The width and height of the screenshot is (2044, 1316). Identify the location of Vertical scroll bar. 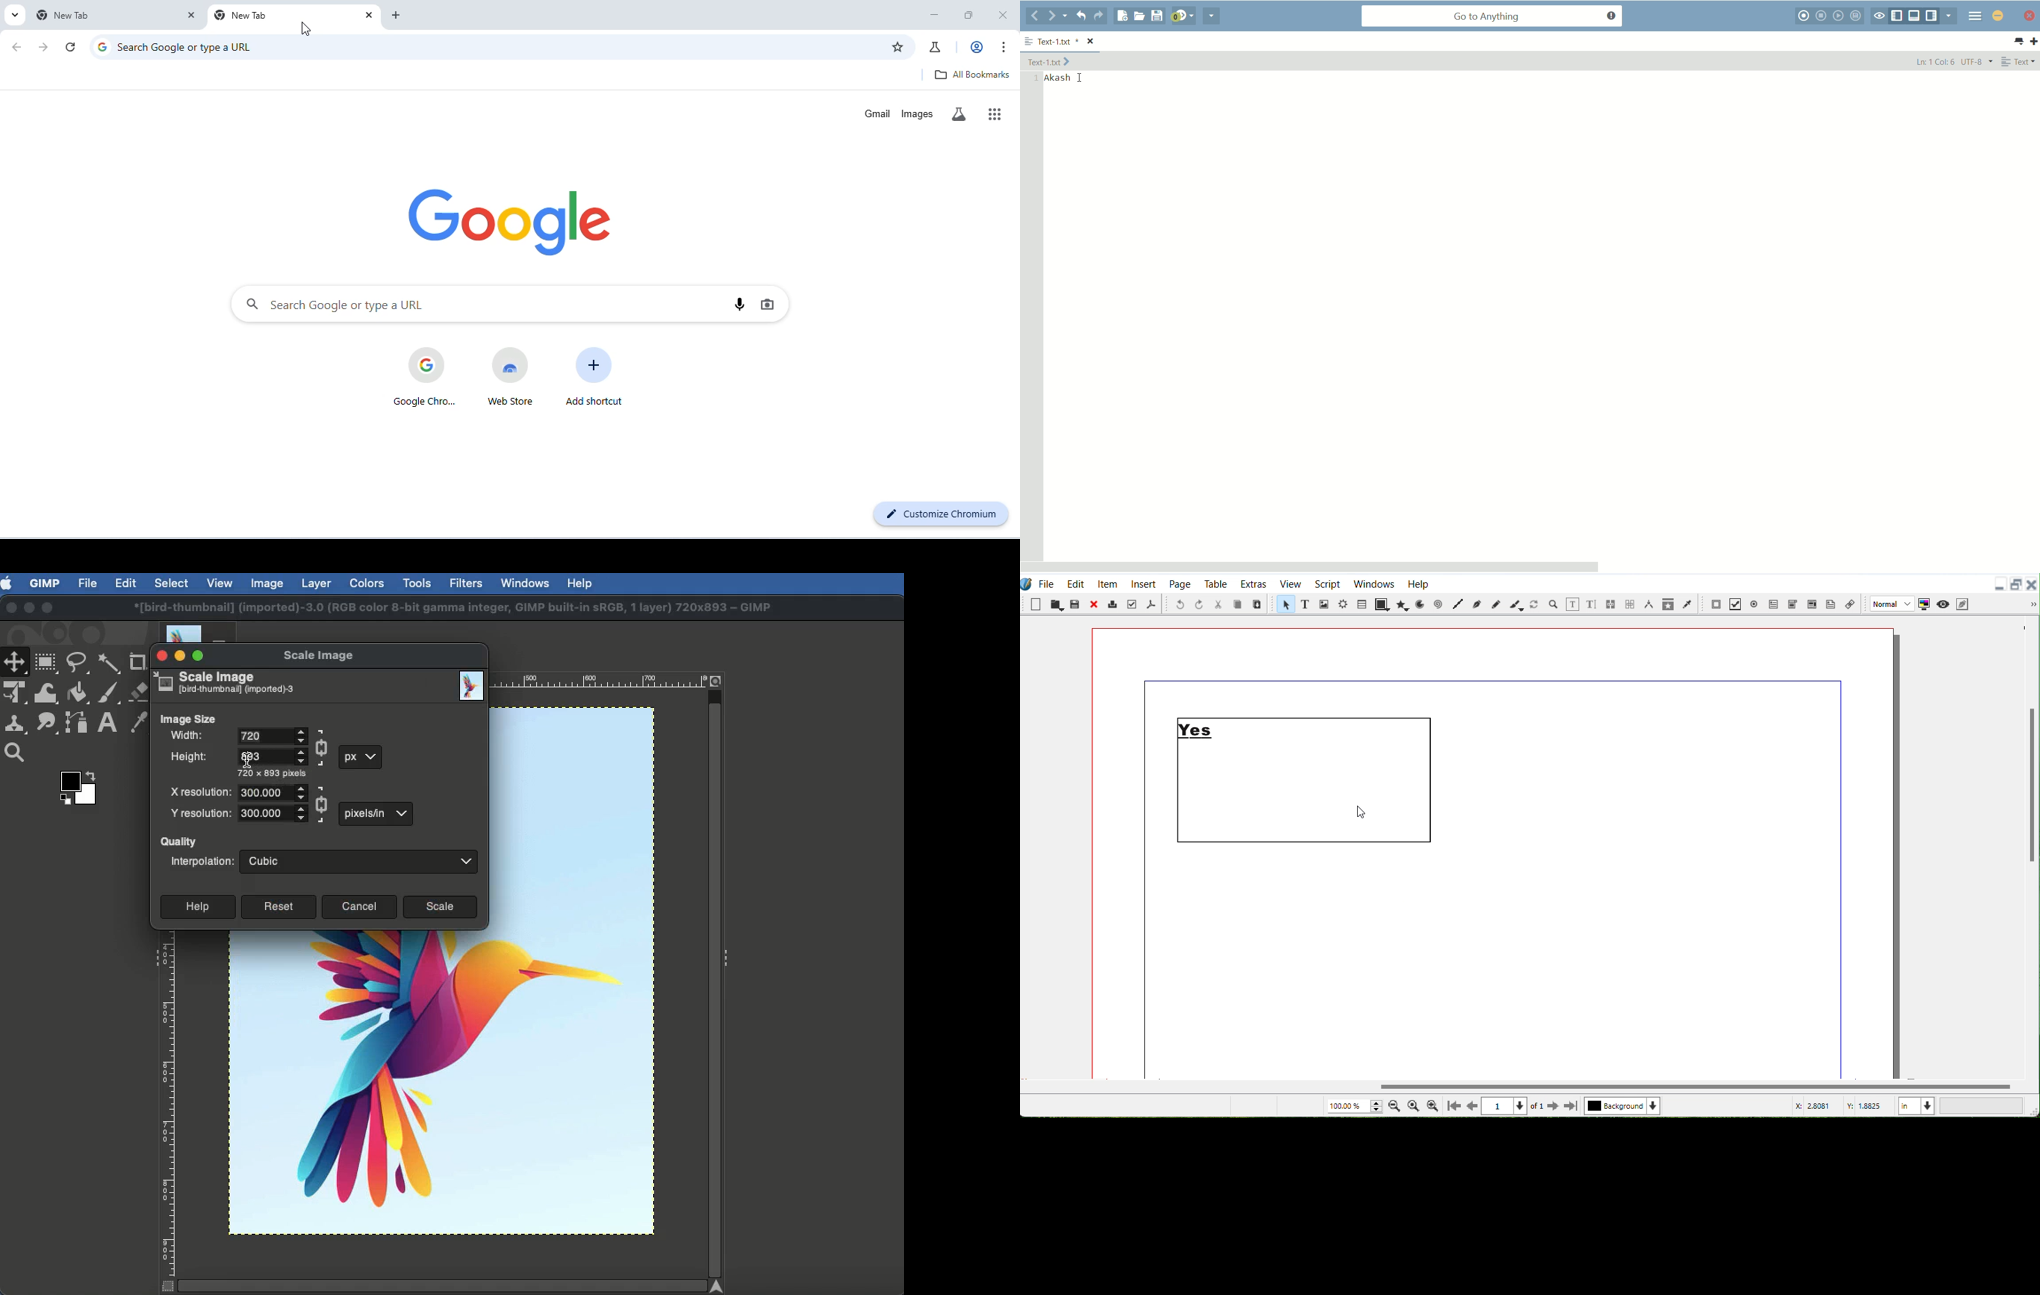
(1519, 1086).